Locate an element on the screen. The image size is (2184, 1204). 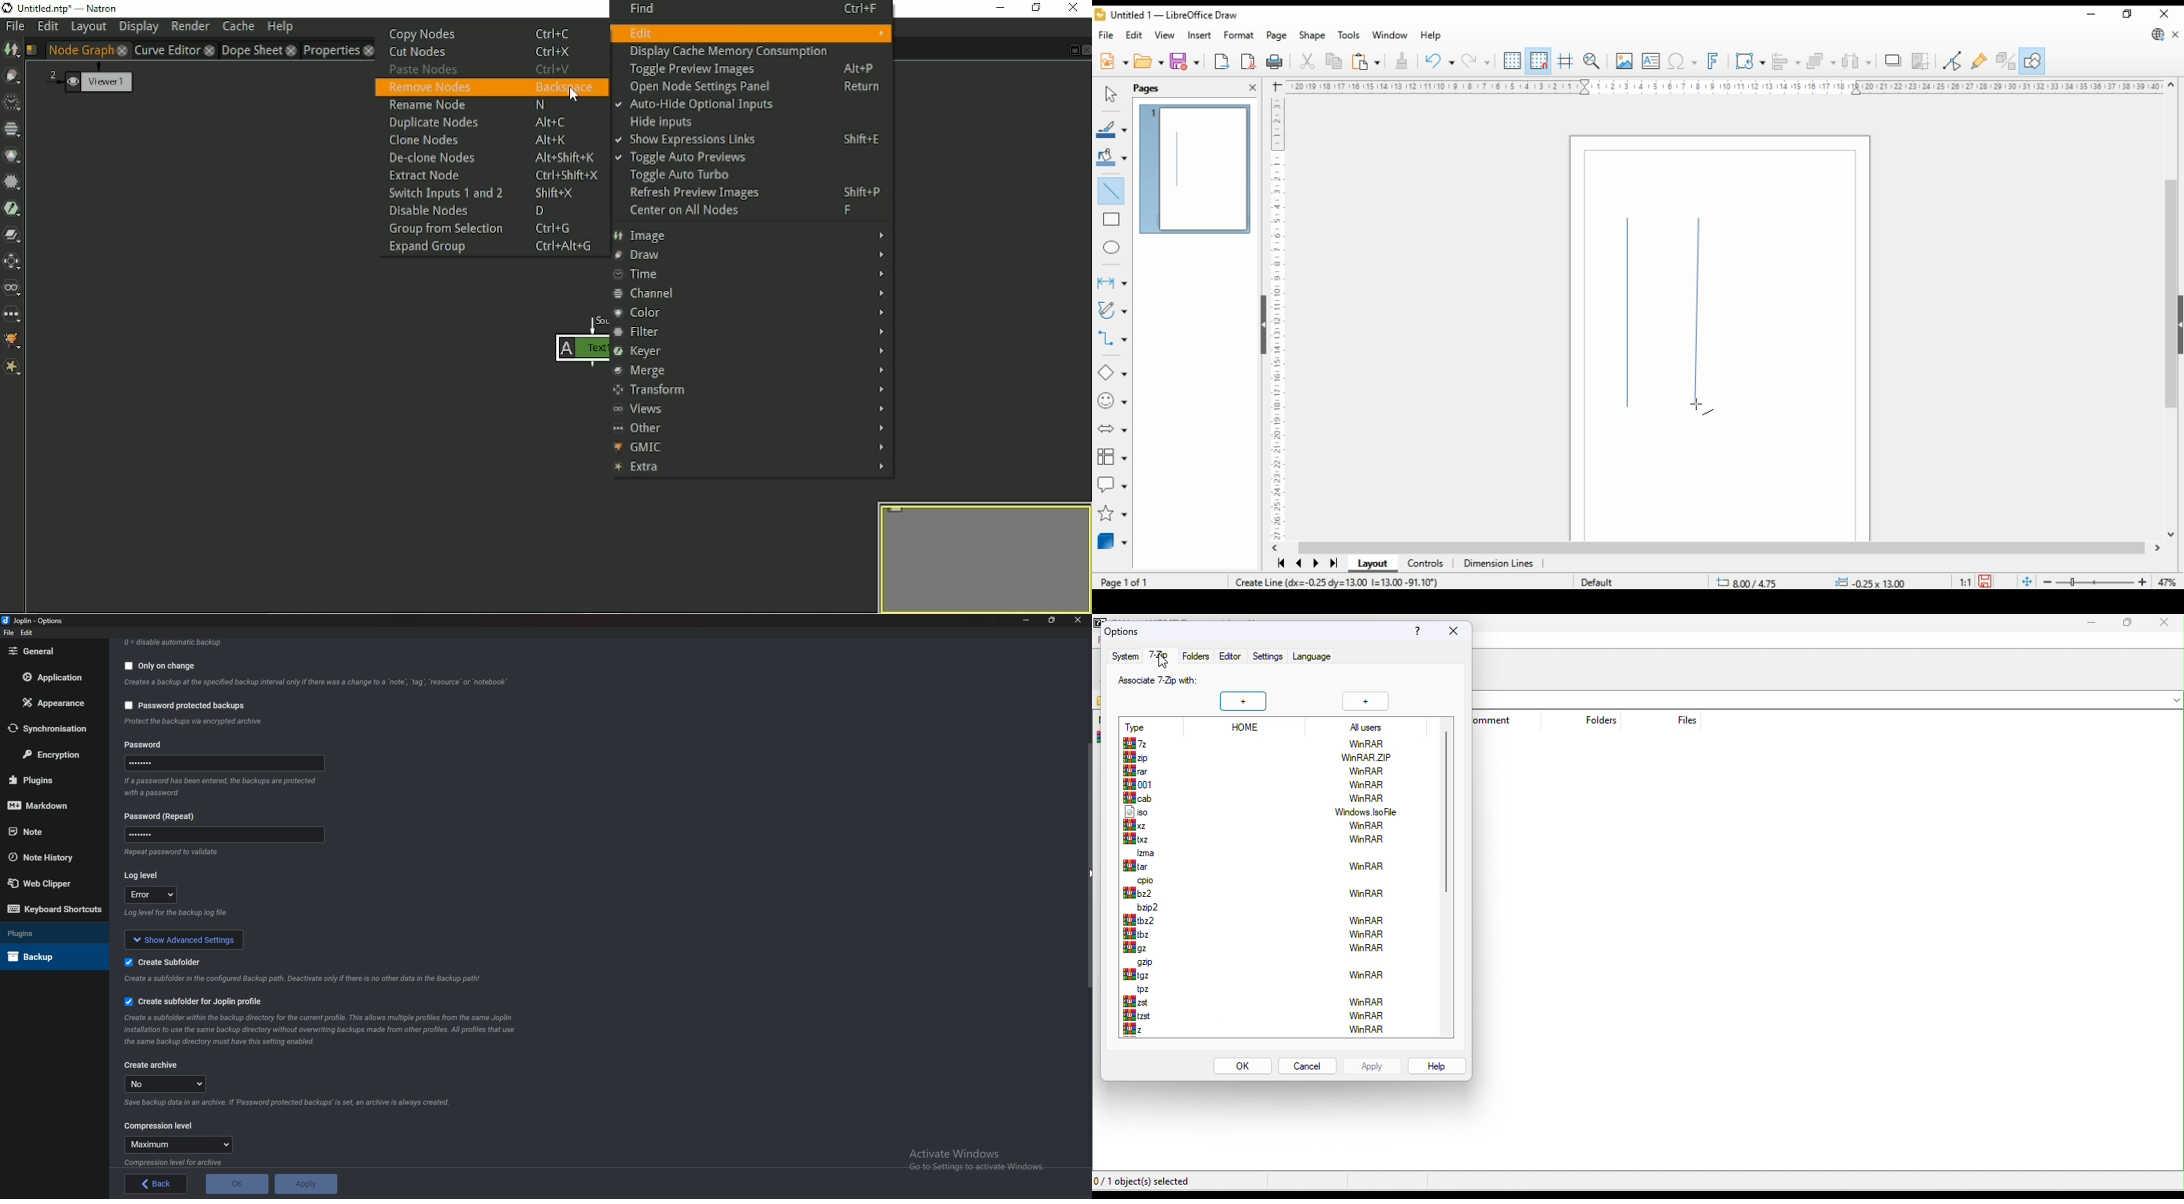
minimize is located at coordinates (2092, 624).